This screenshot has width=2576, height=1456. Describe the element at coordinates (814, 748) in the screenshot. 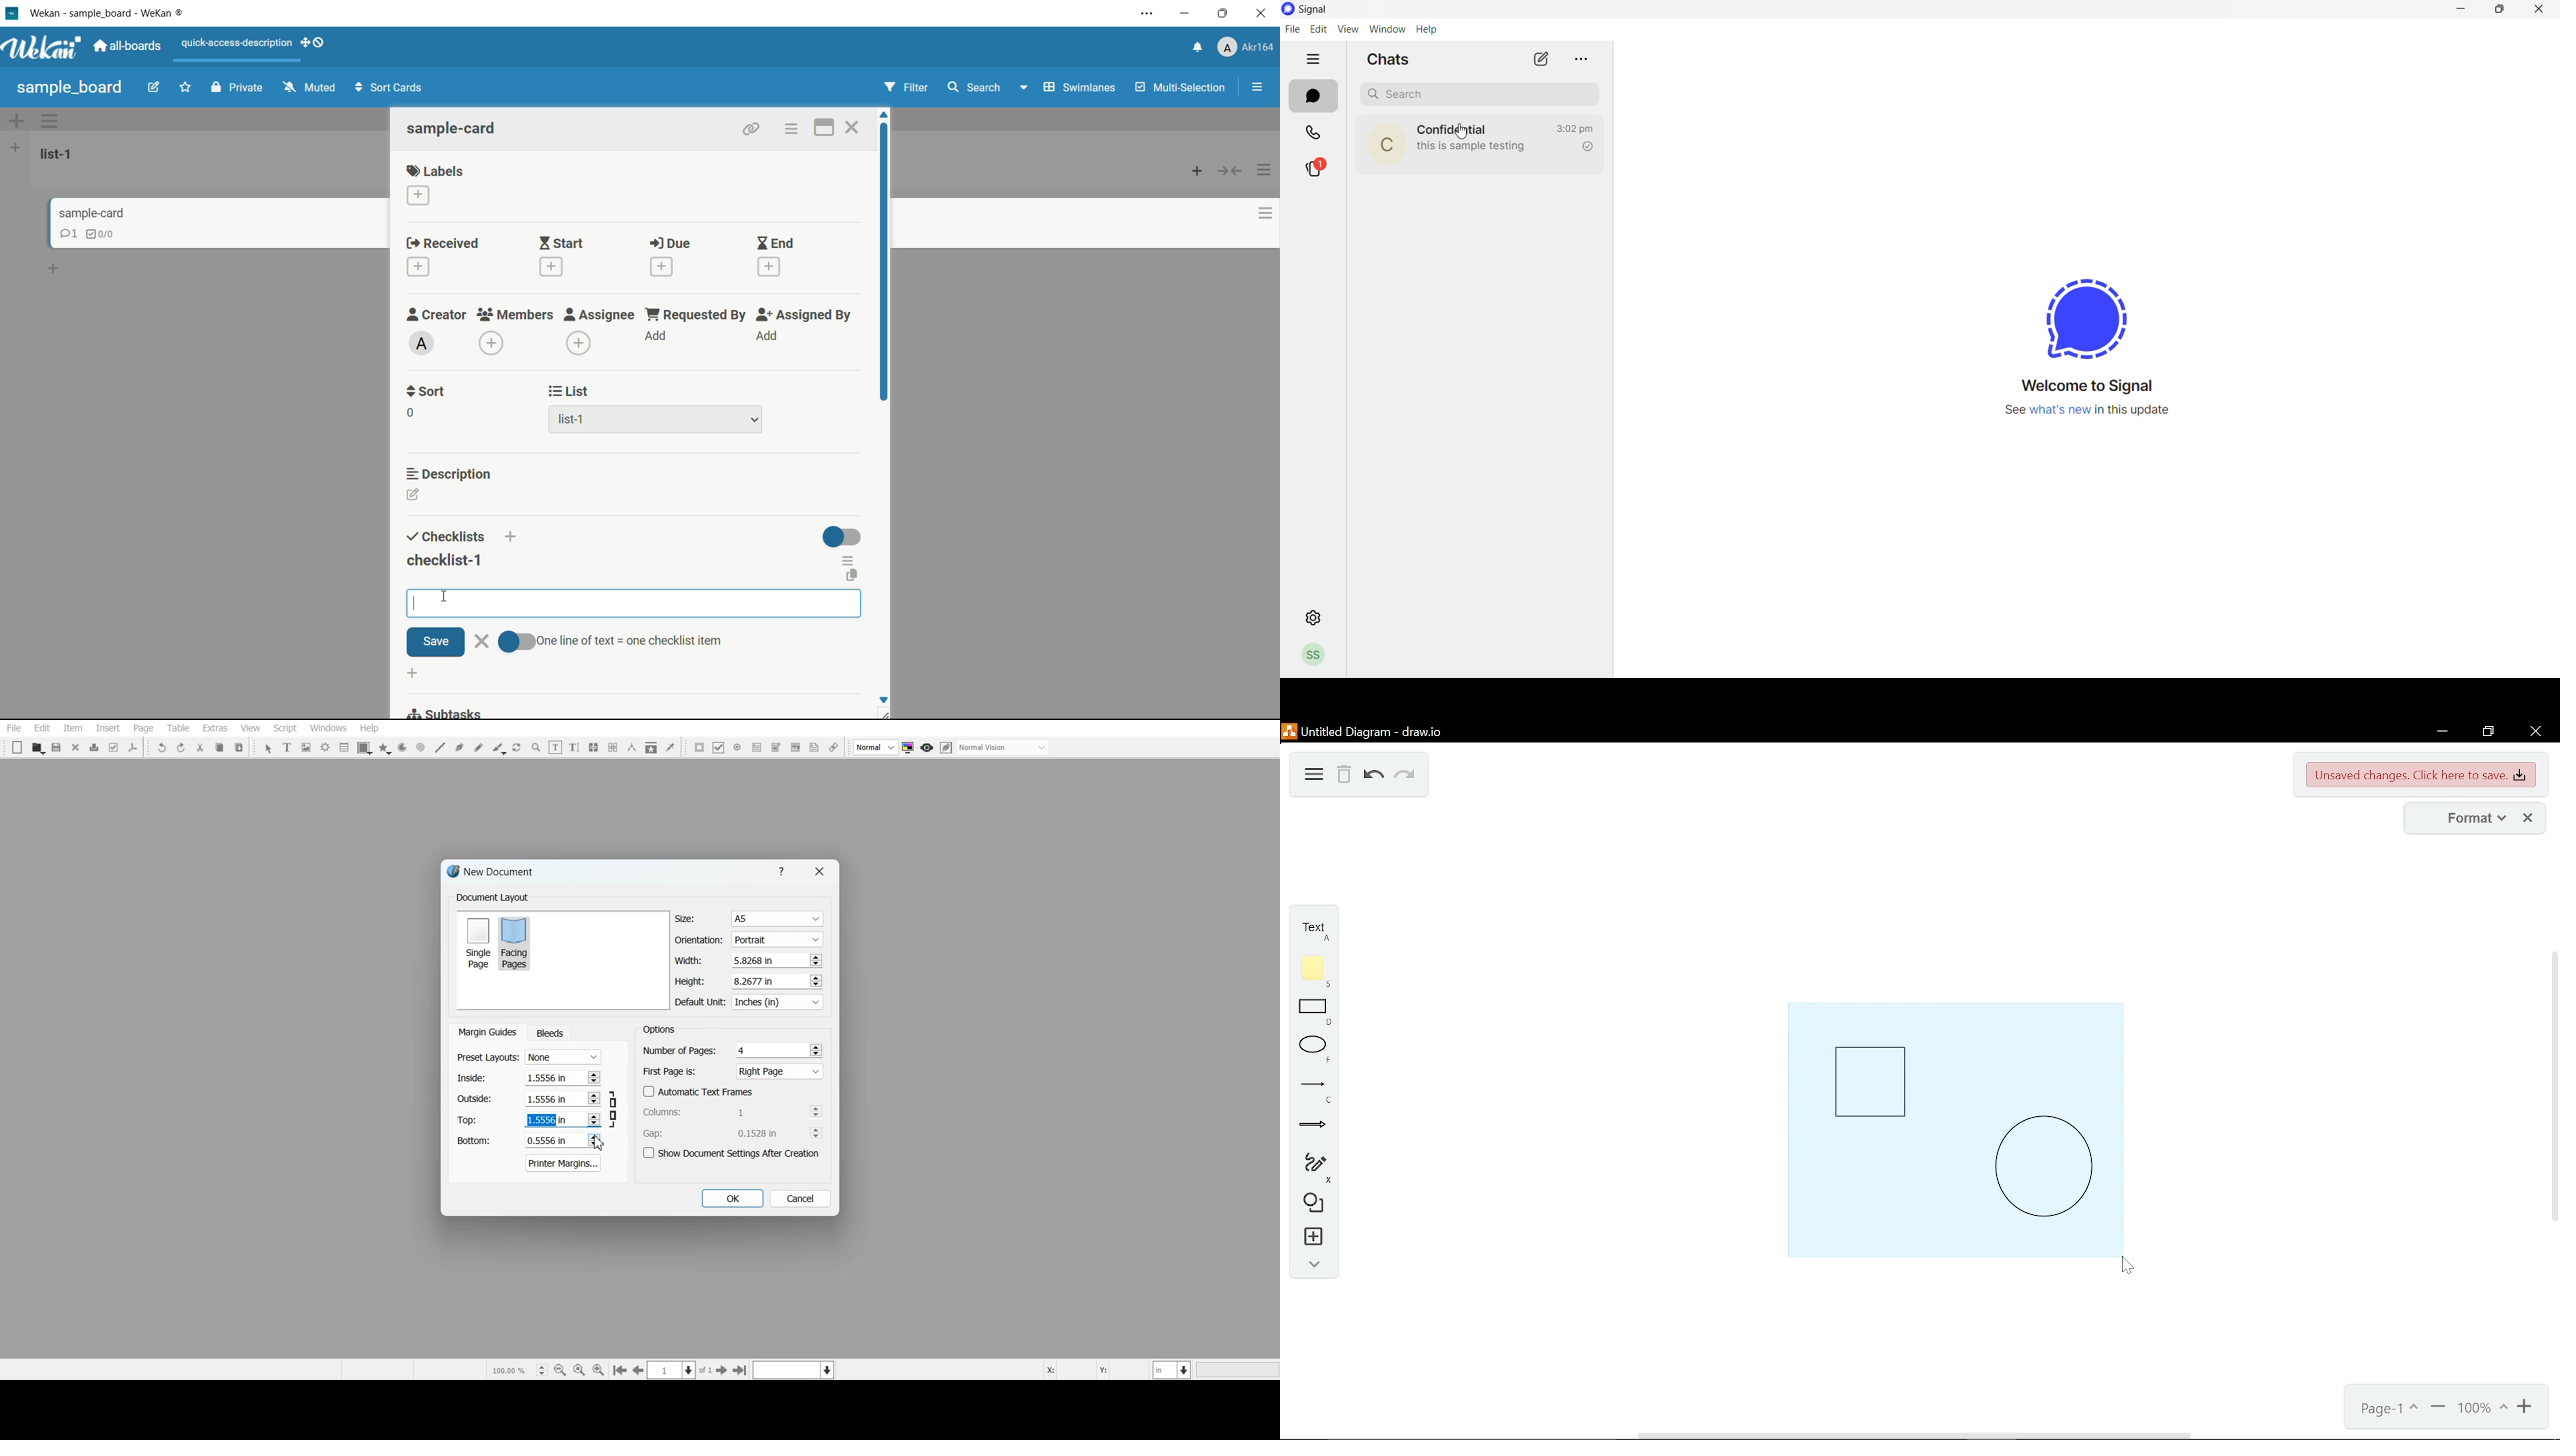

I see `Text Annotation` at that location.